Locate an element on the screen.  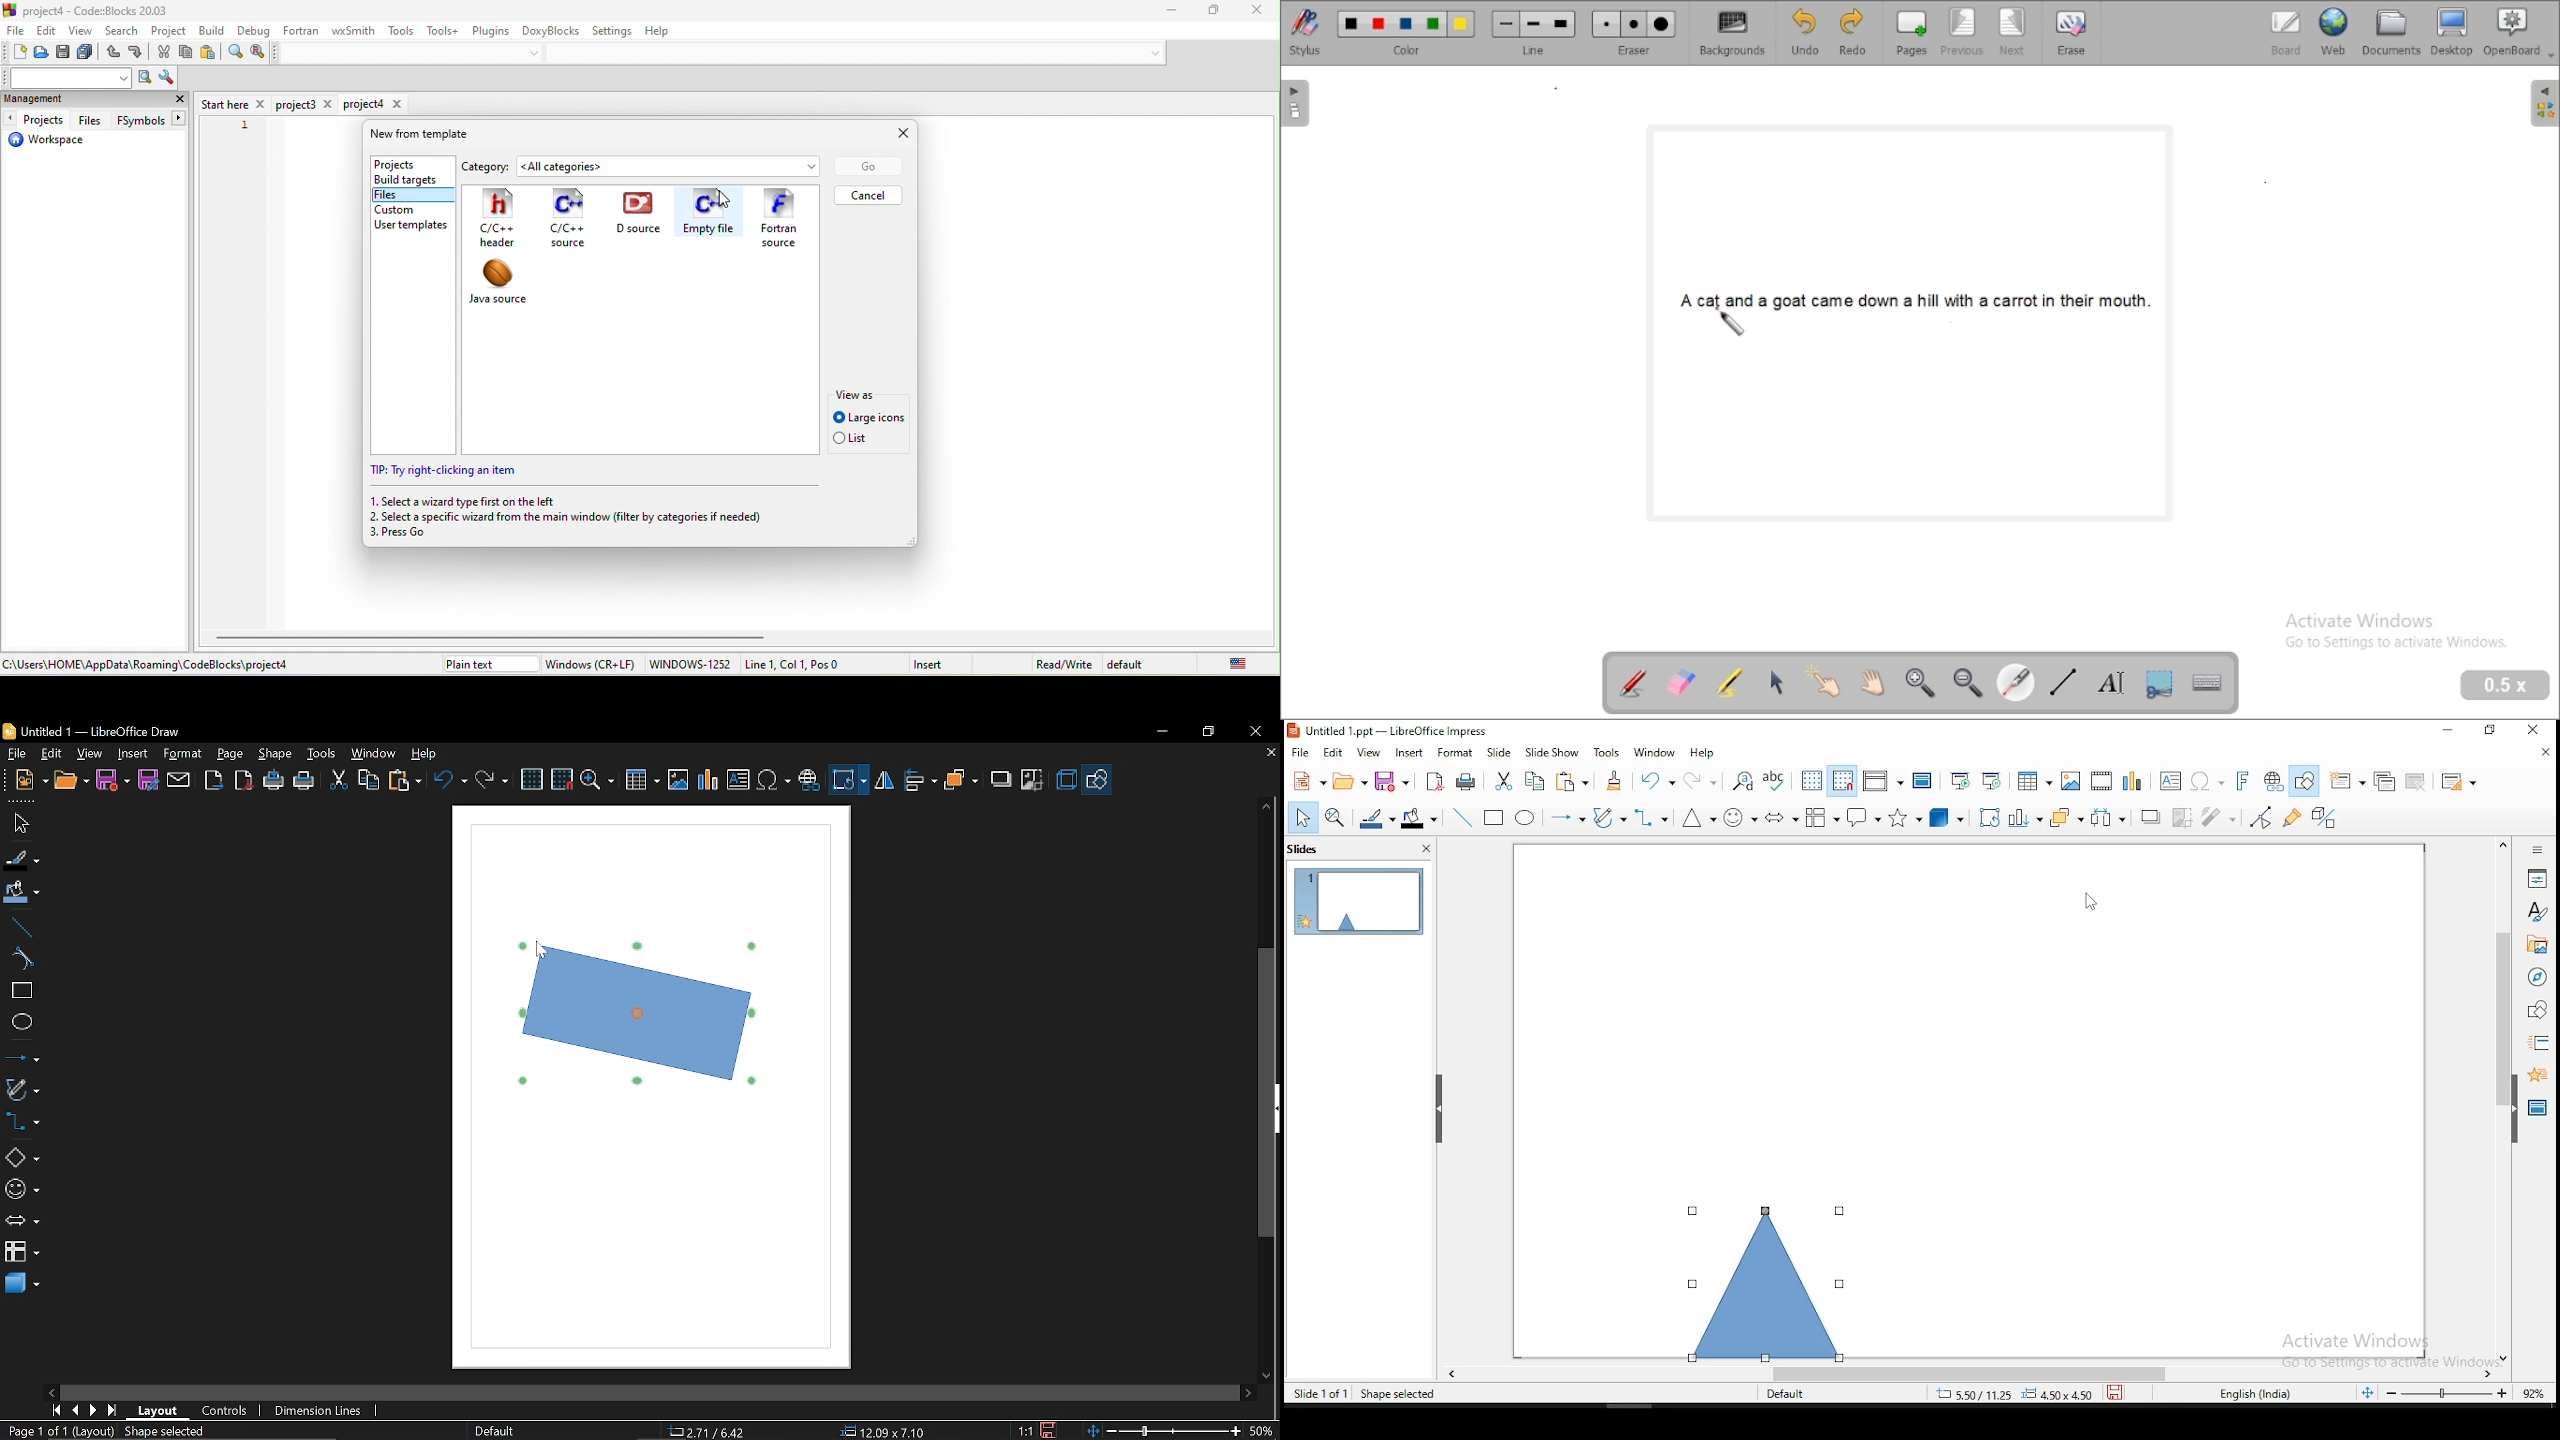
tools+ is located at coordinates (441, 30).